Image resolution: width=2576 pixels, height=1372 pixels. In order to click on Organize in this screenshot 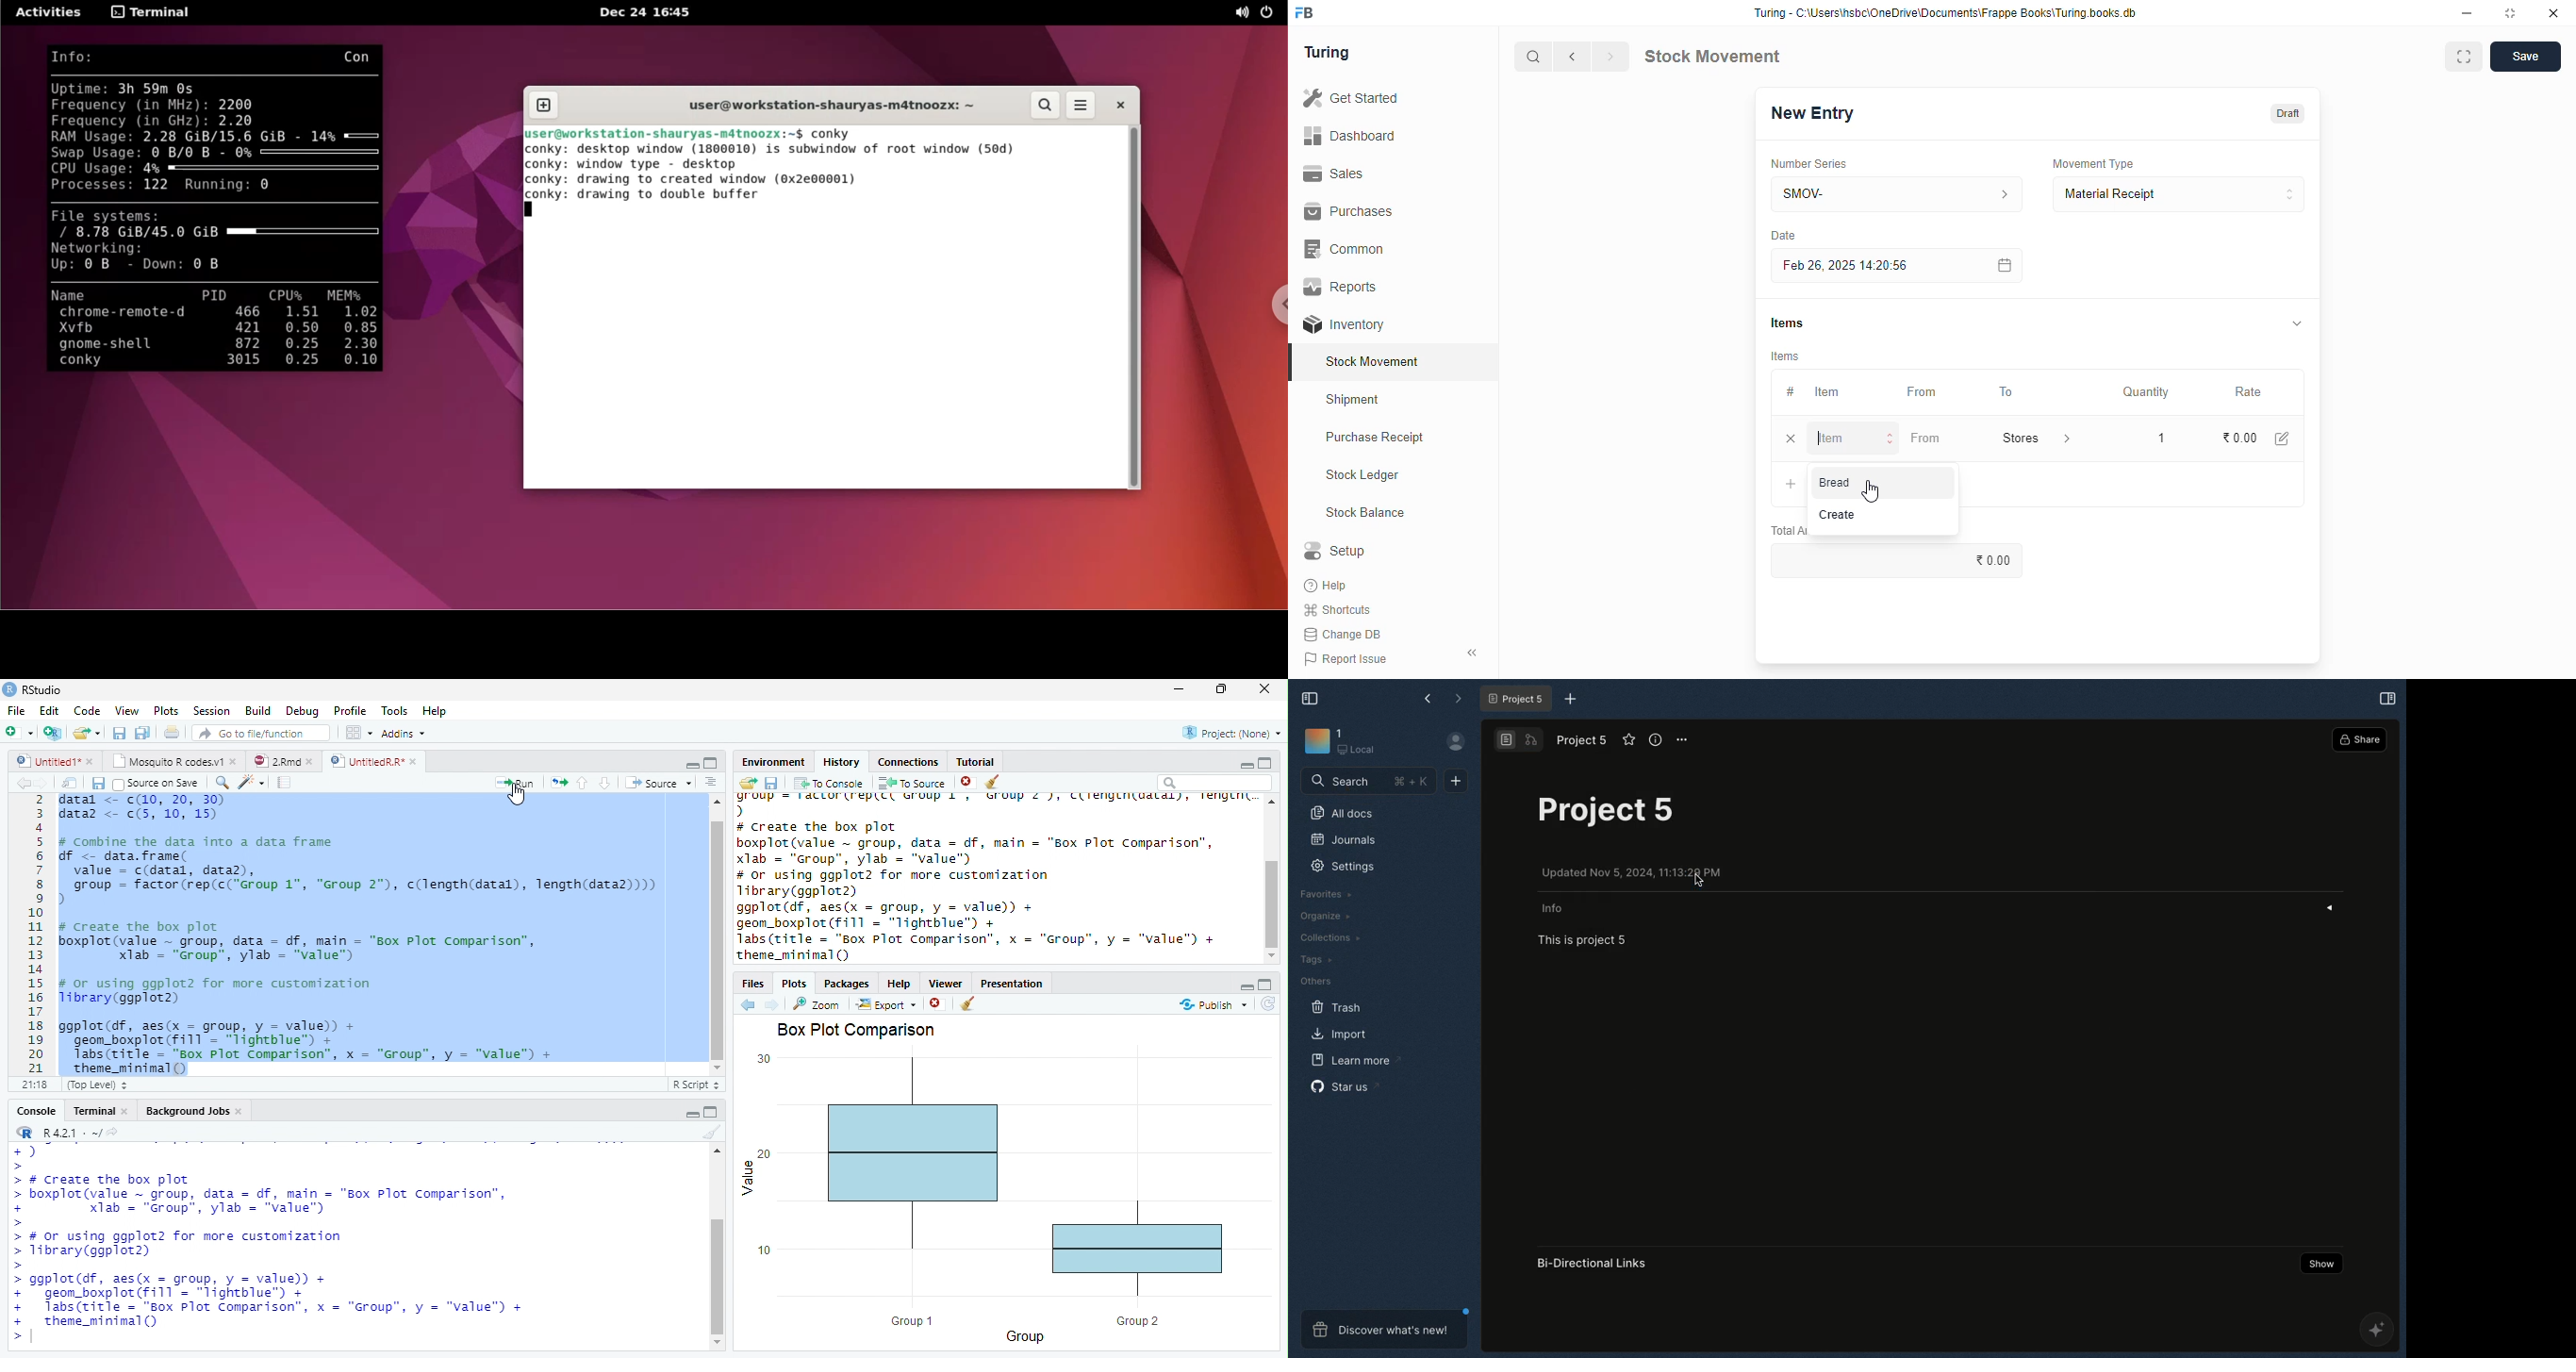, I will do `click(1322, 916)`.